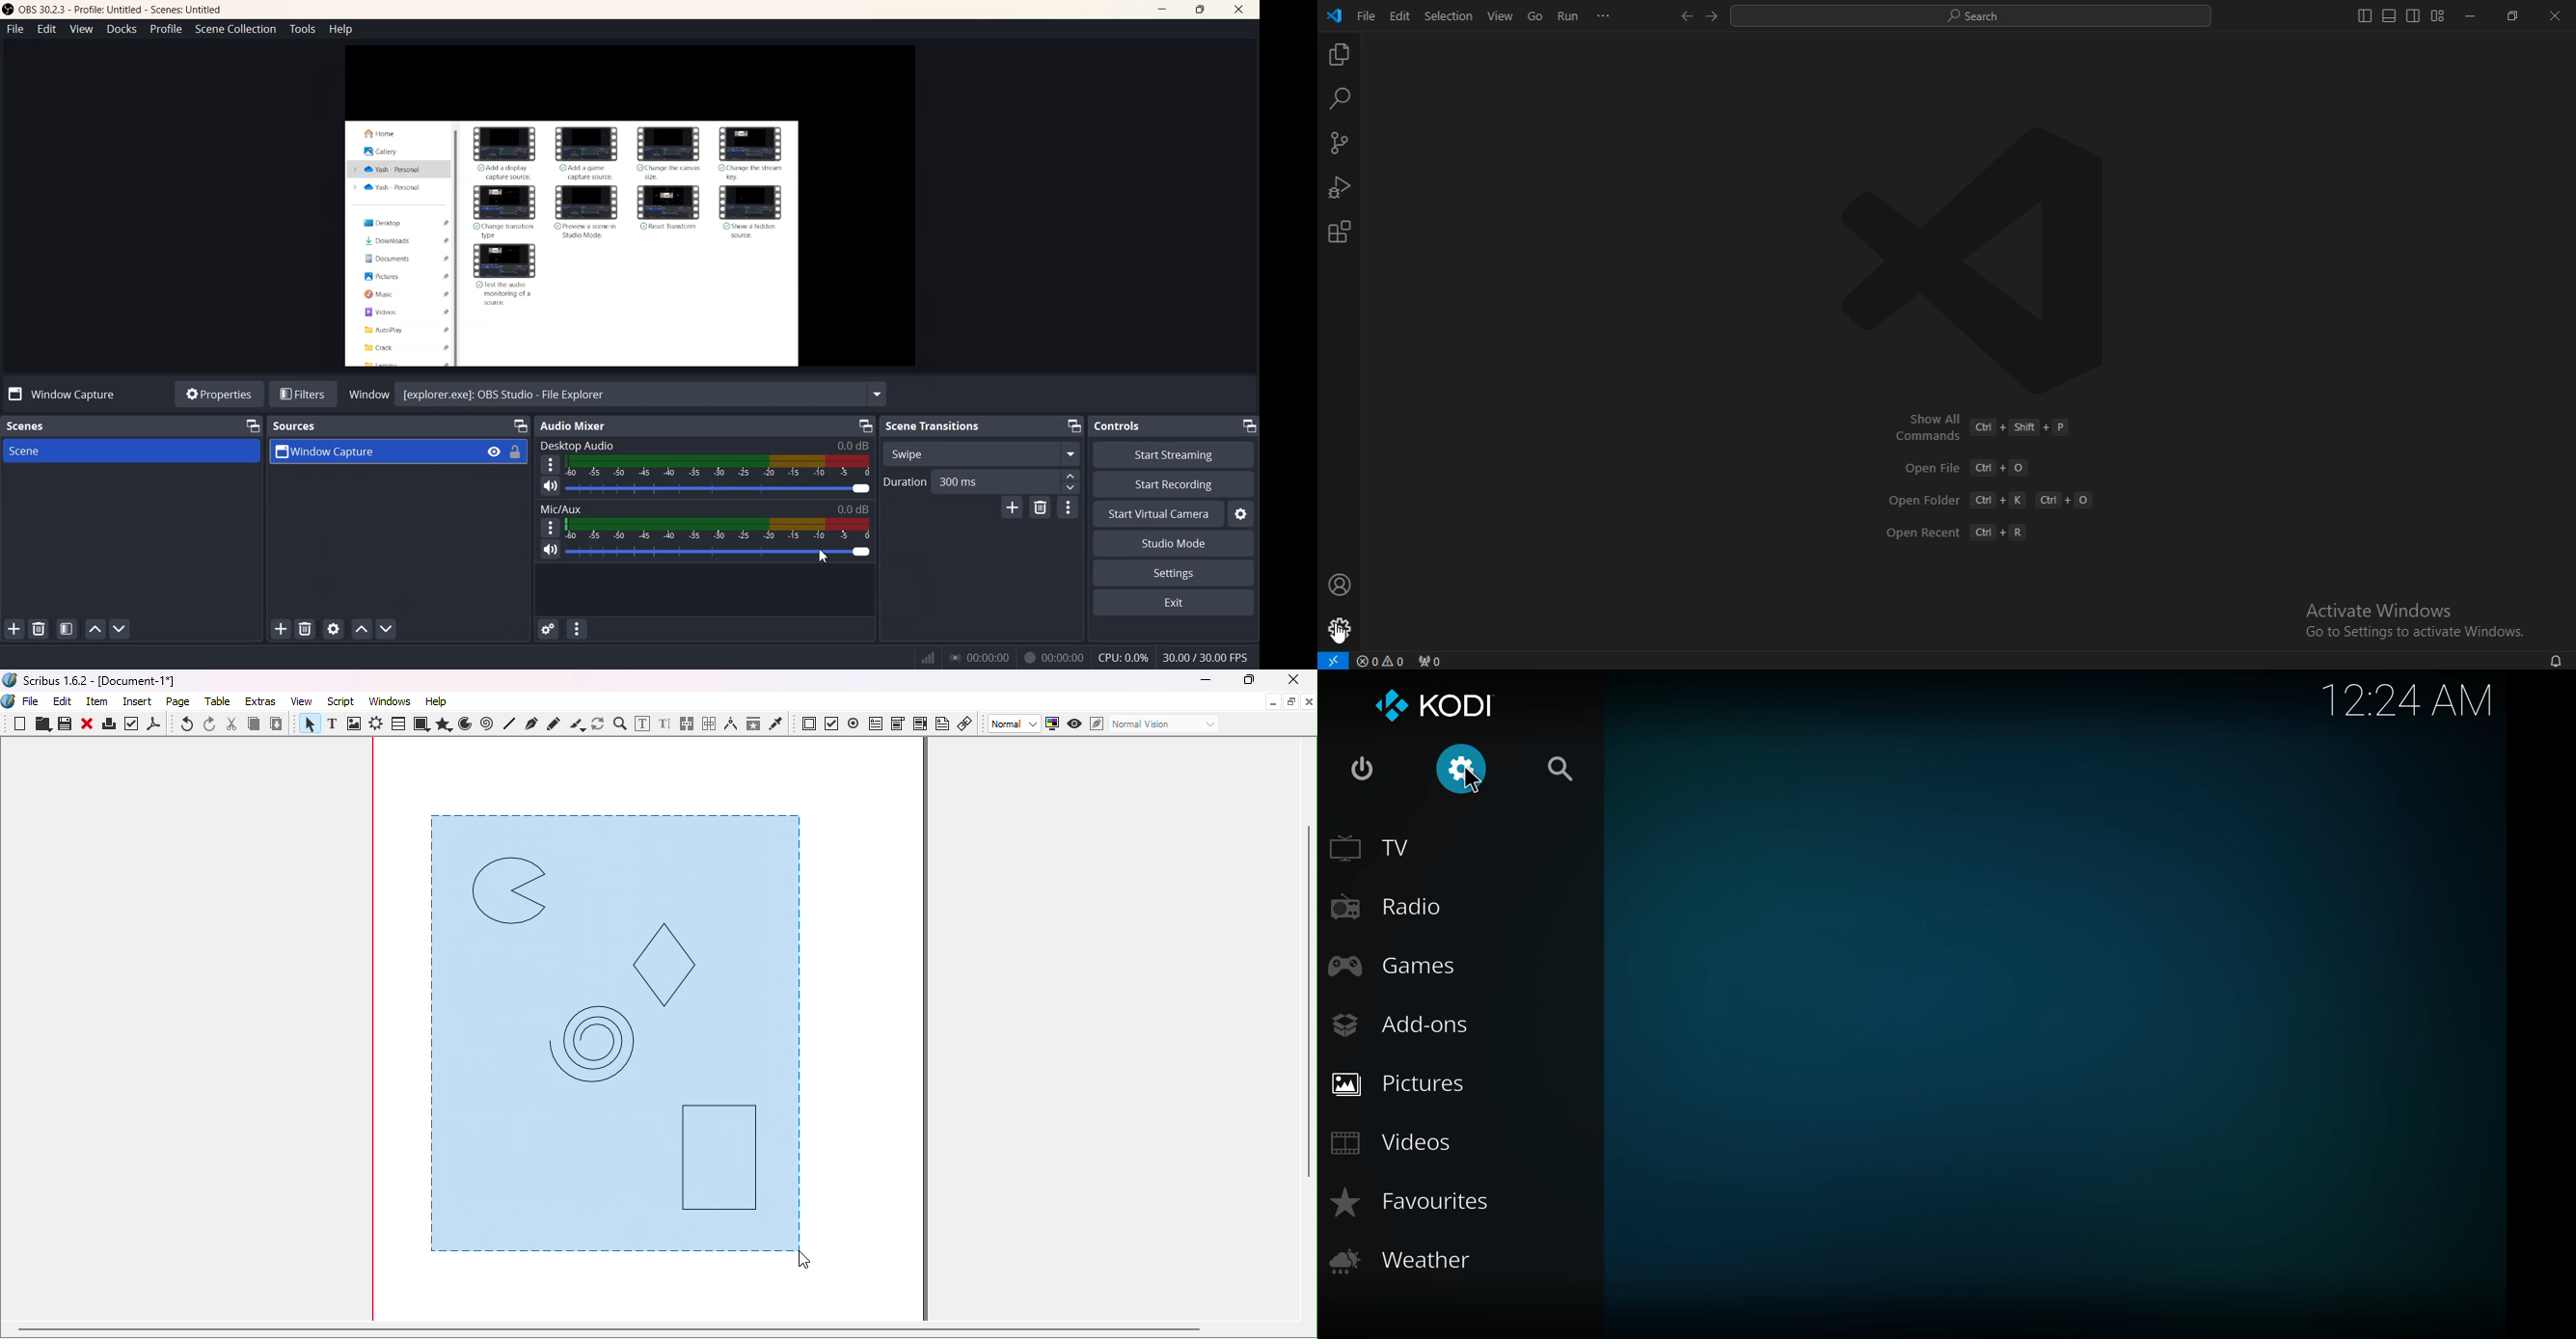  Describe the element at coordinates (1334, 16) in the screenshot. I see `VSCode` at that location.